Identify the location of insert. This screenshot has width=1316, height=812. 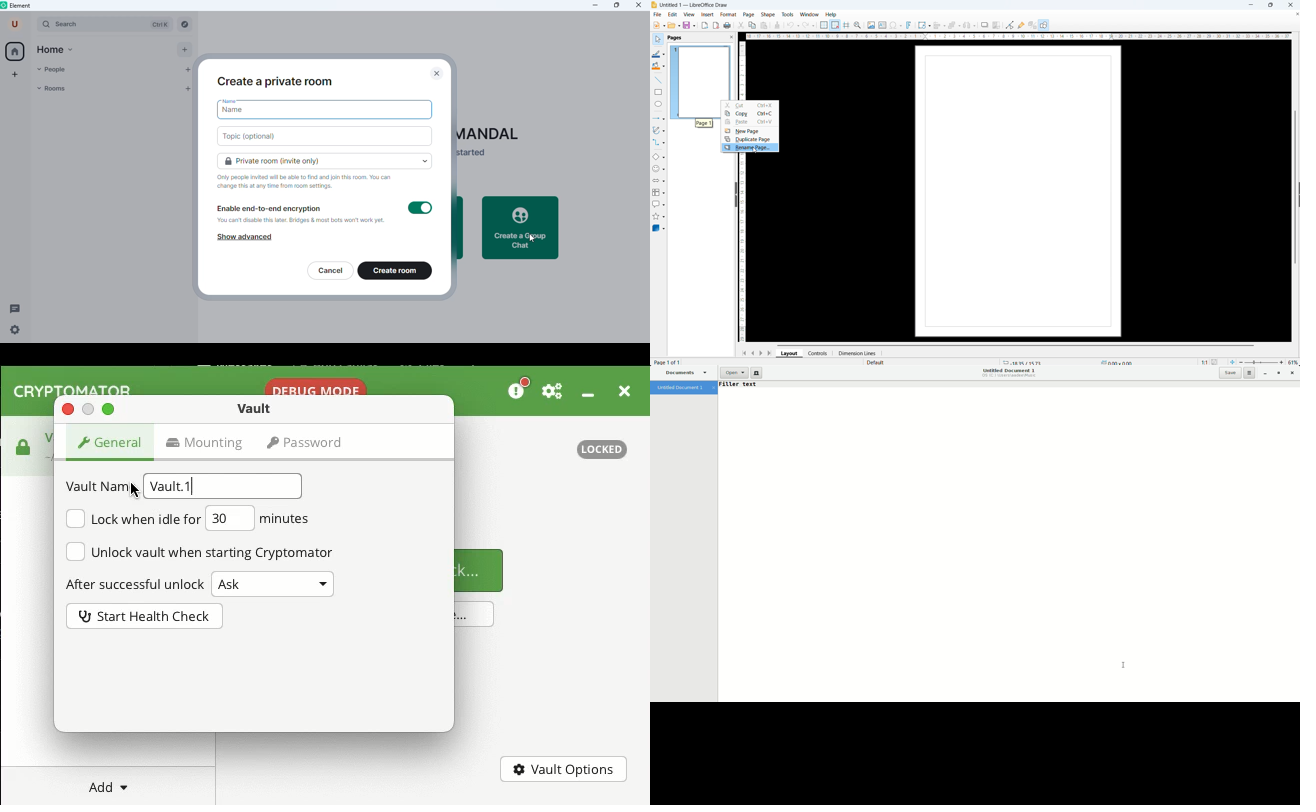
(707, 15).